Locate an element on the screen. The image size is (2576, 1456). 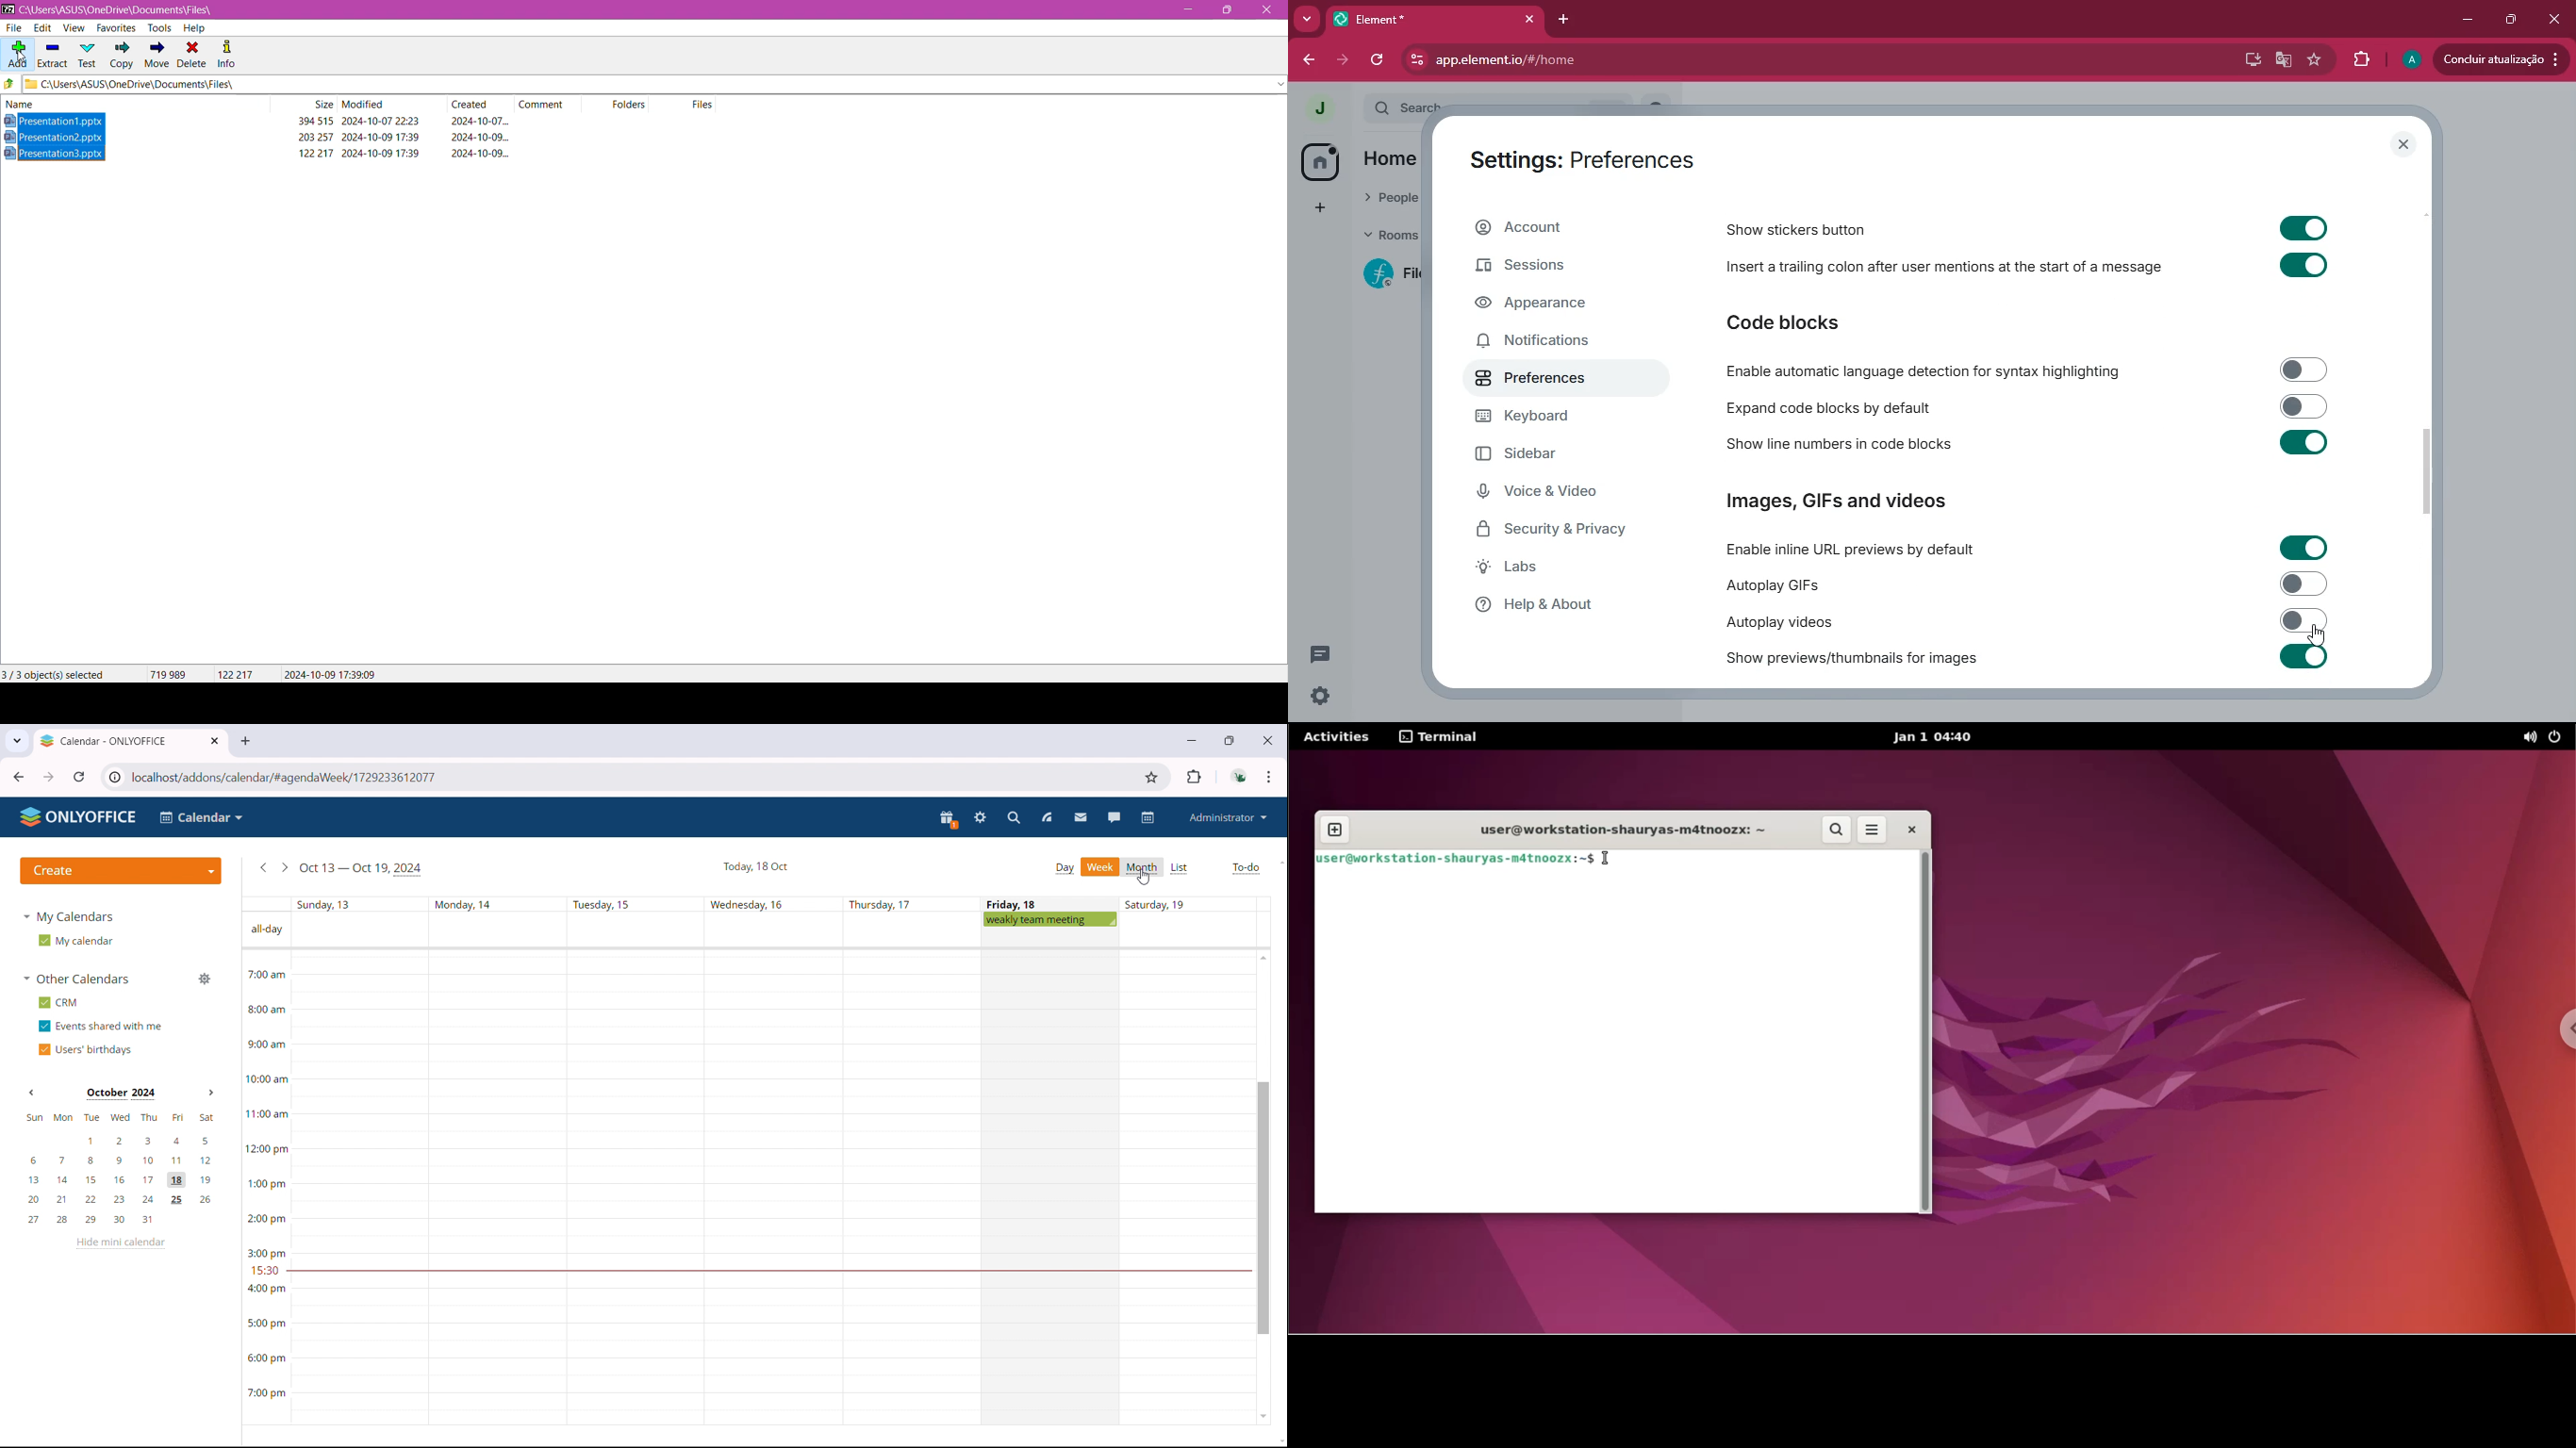
Application Logo is located at coordinates (8, 9).